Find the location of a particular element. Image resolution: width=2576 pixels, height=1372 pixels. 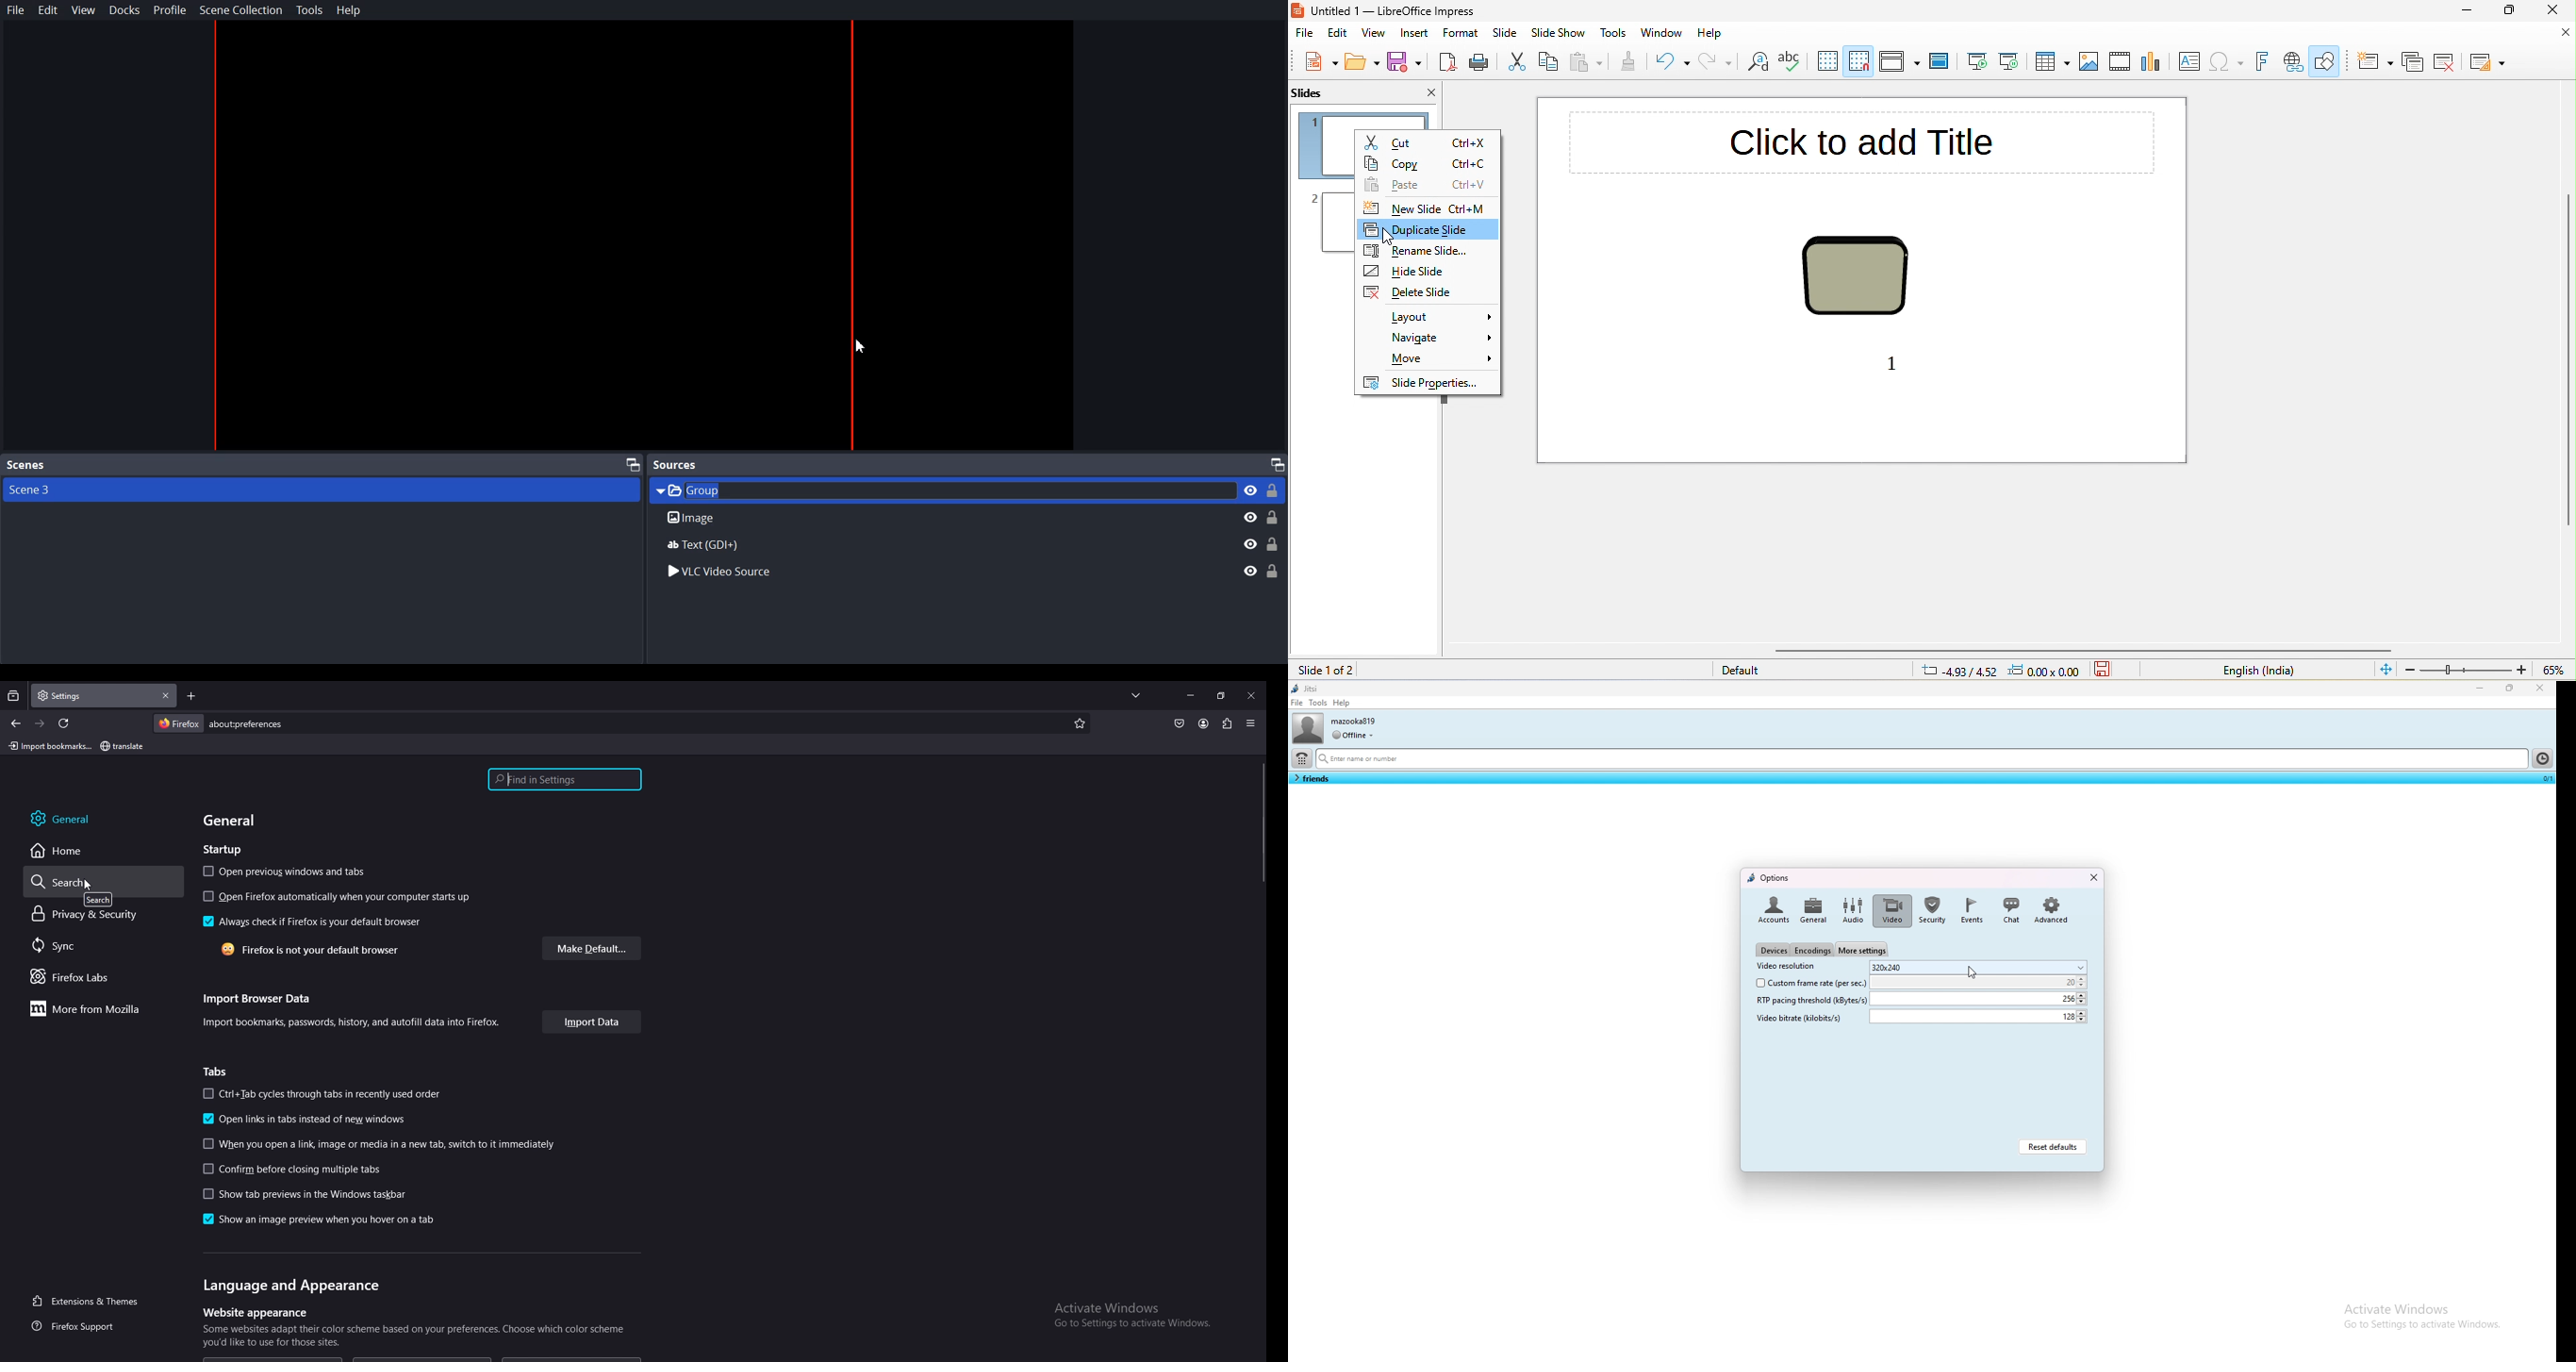

layout is located at coordinates (1430, 314).